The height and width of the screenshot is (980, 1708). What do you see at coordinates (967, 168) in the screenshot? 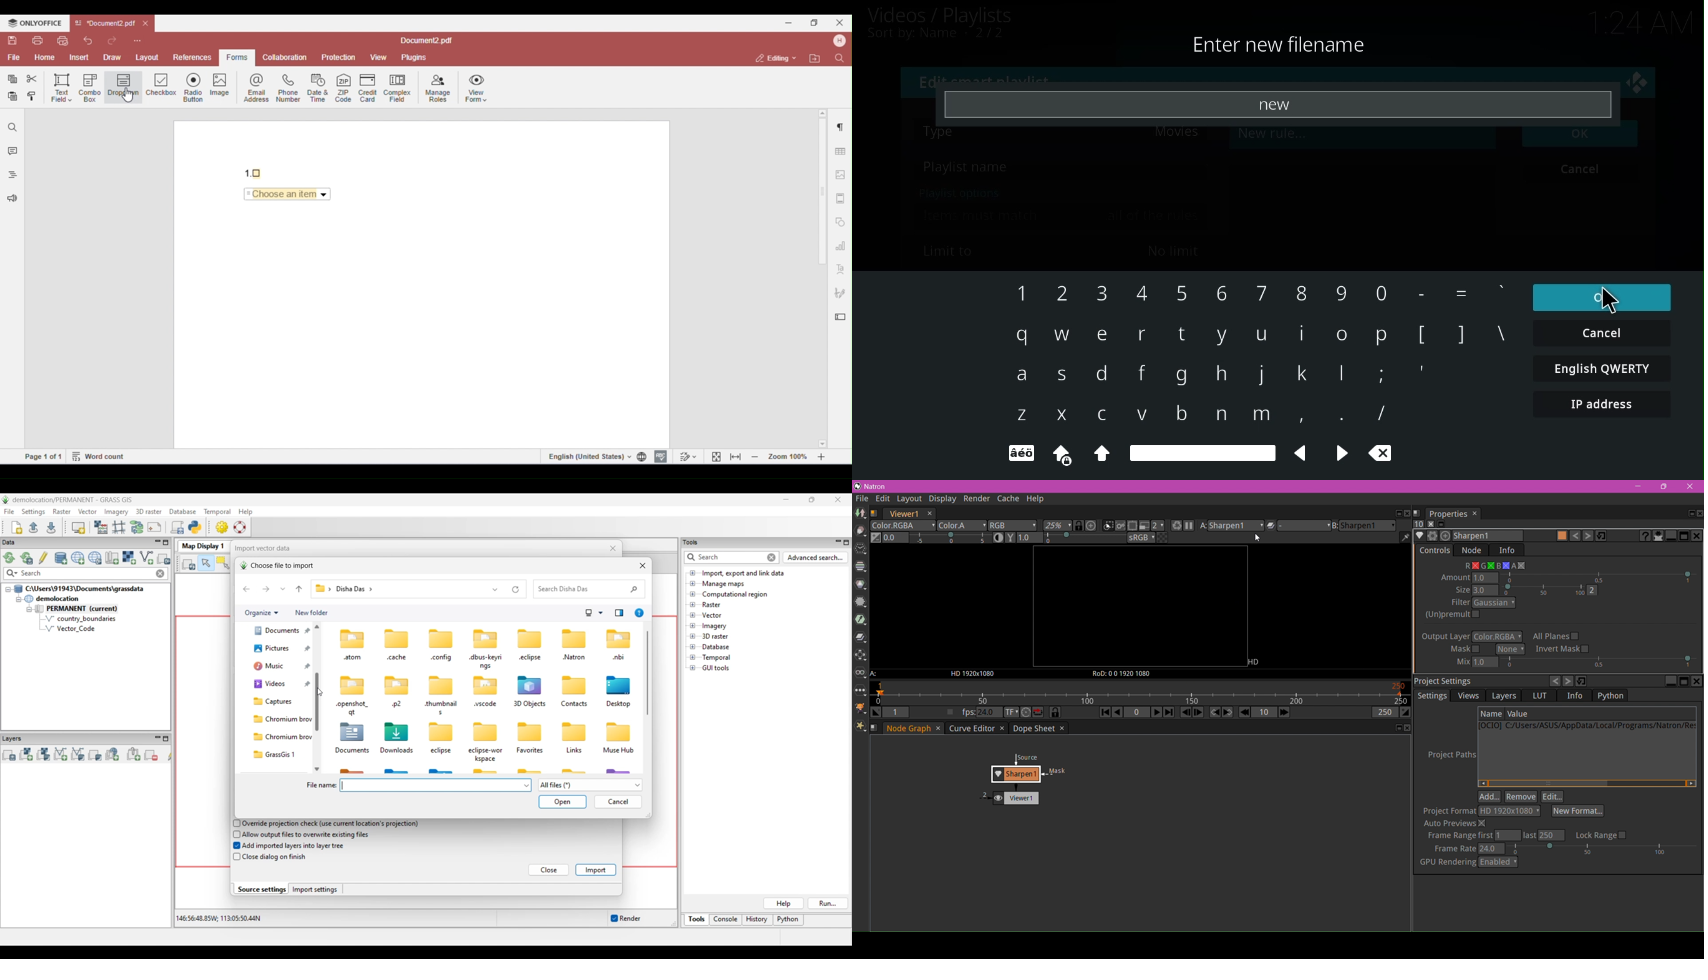
I see `playlist name` at bounding box center [967, 168].